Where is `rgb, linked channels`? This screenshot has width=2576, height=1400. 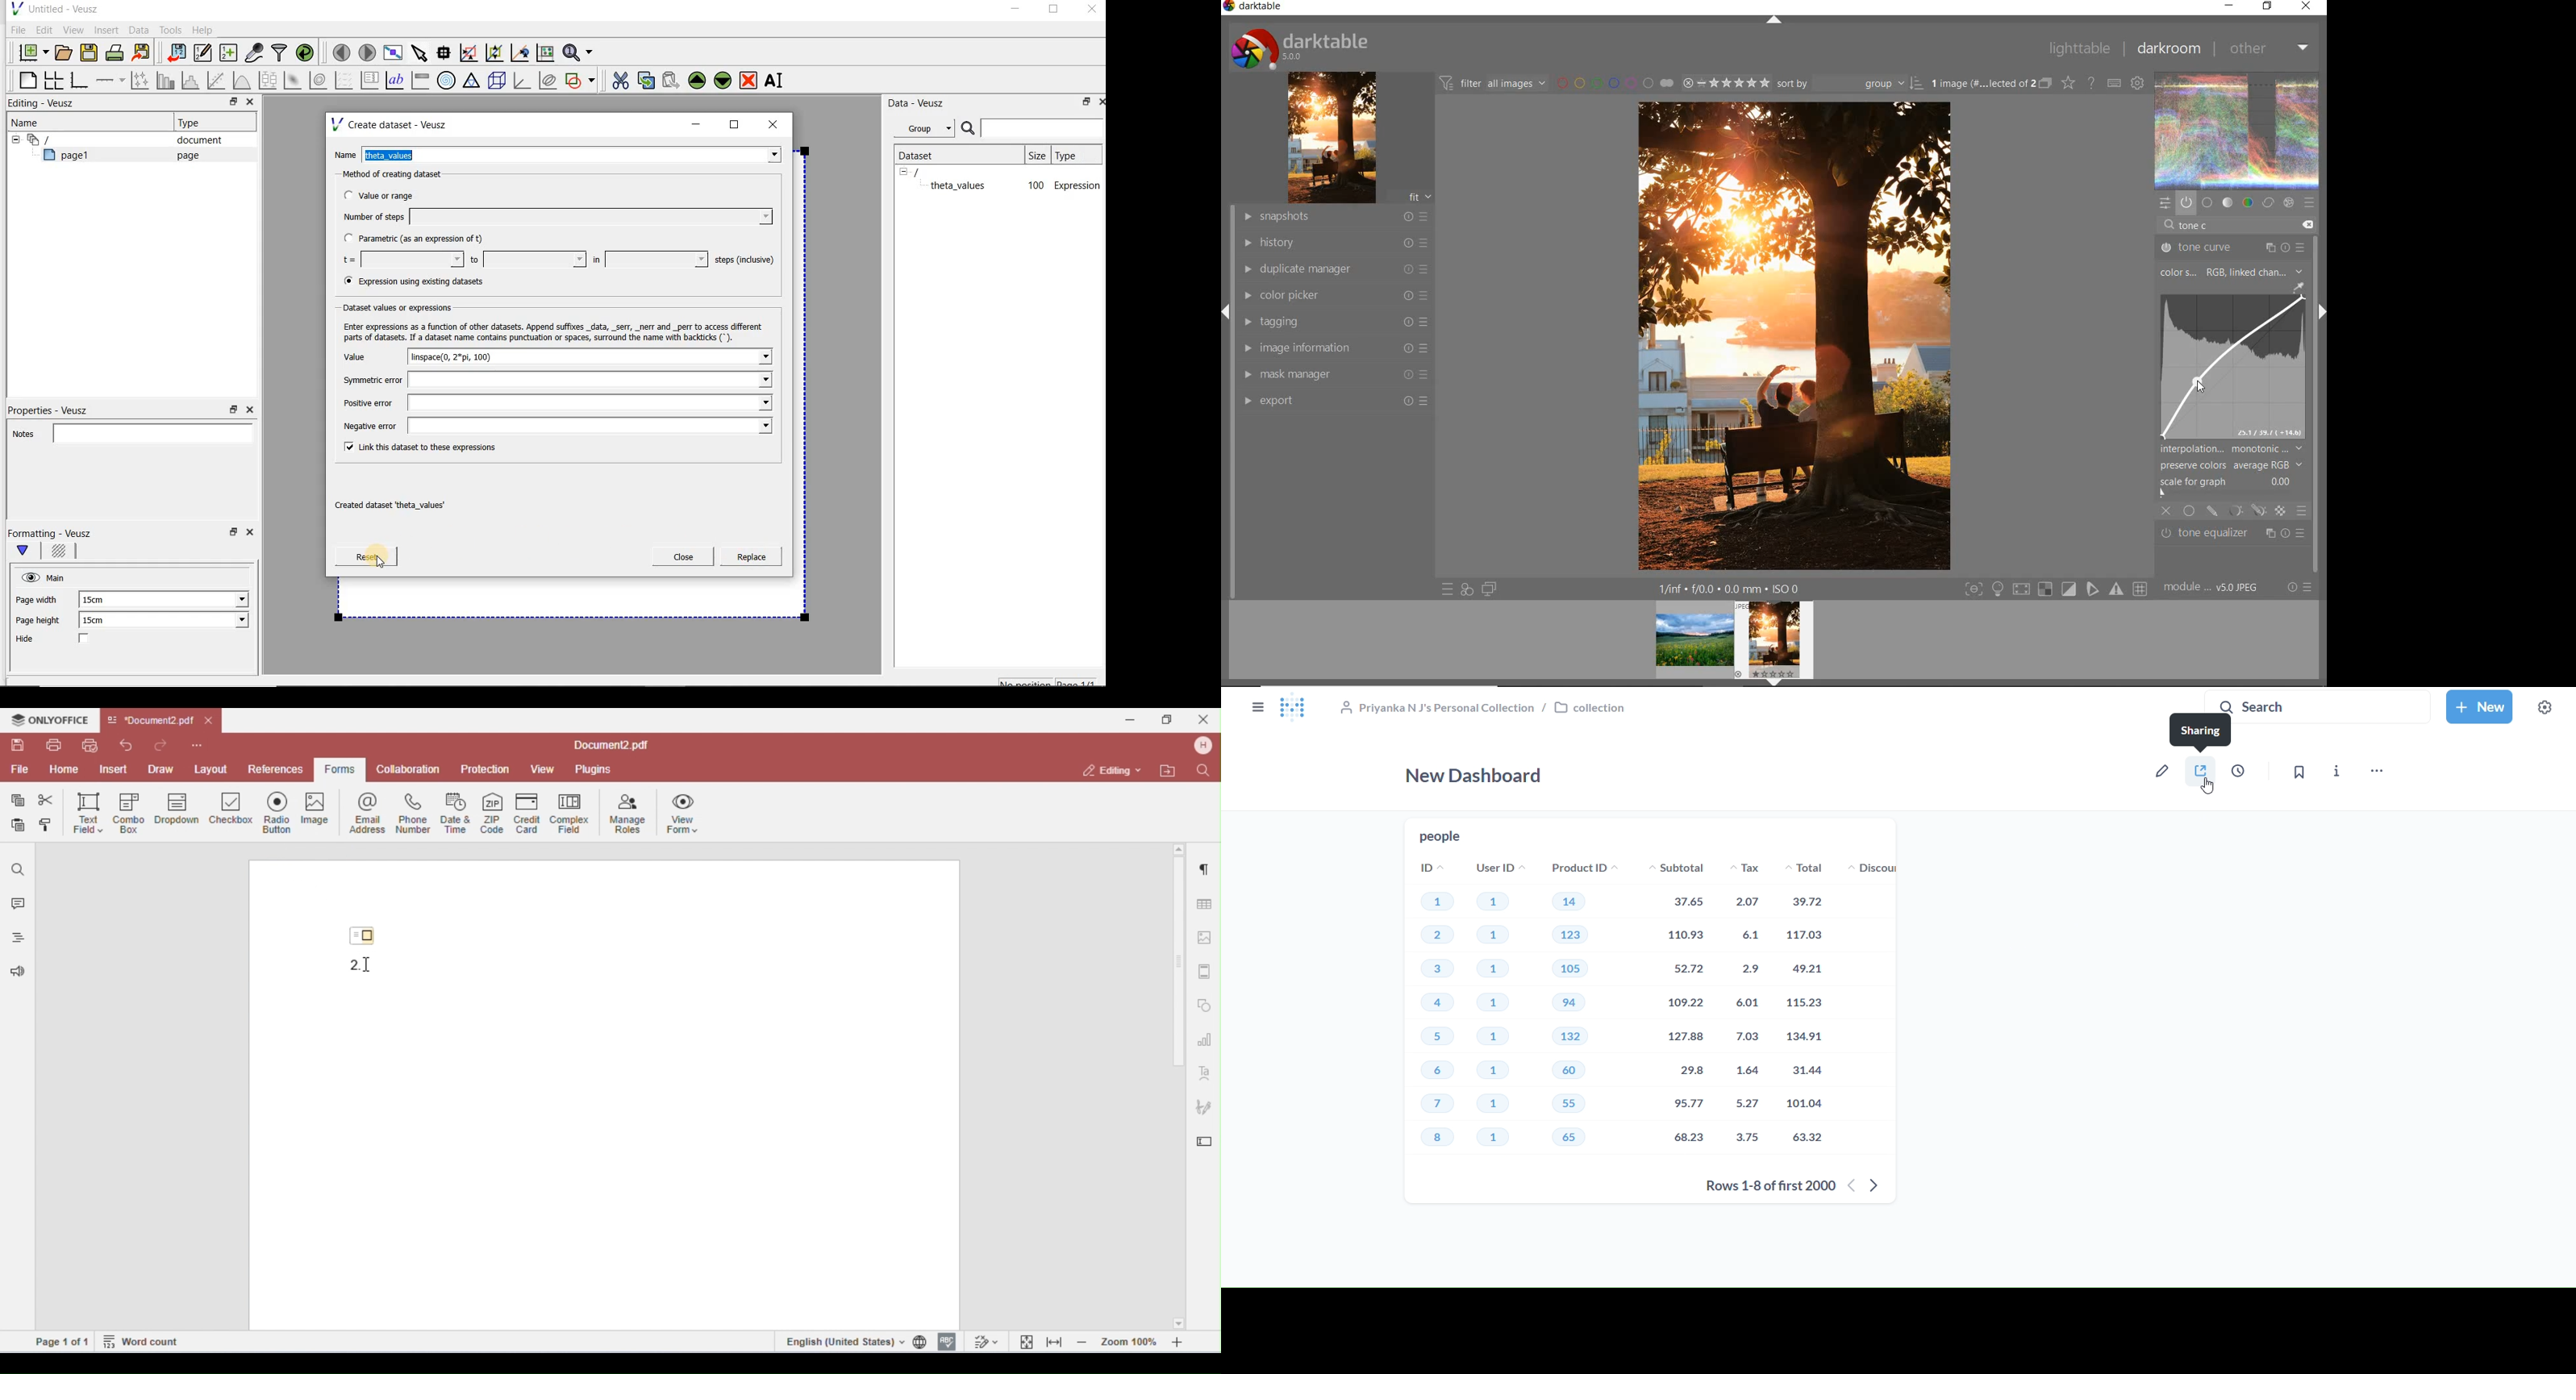
rgb, linked channels is located at coordinates (2256, 272).